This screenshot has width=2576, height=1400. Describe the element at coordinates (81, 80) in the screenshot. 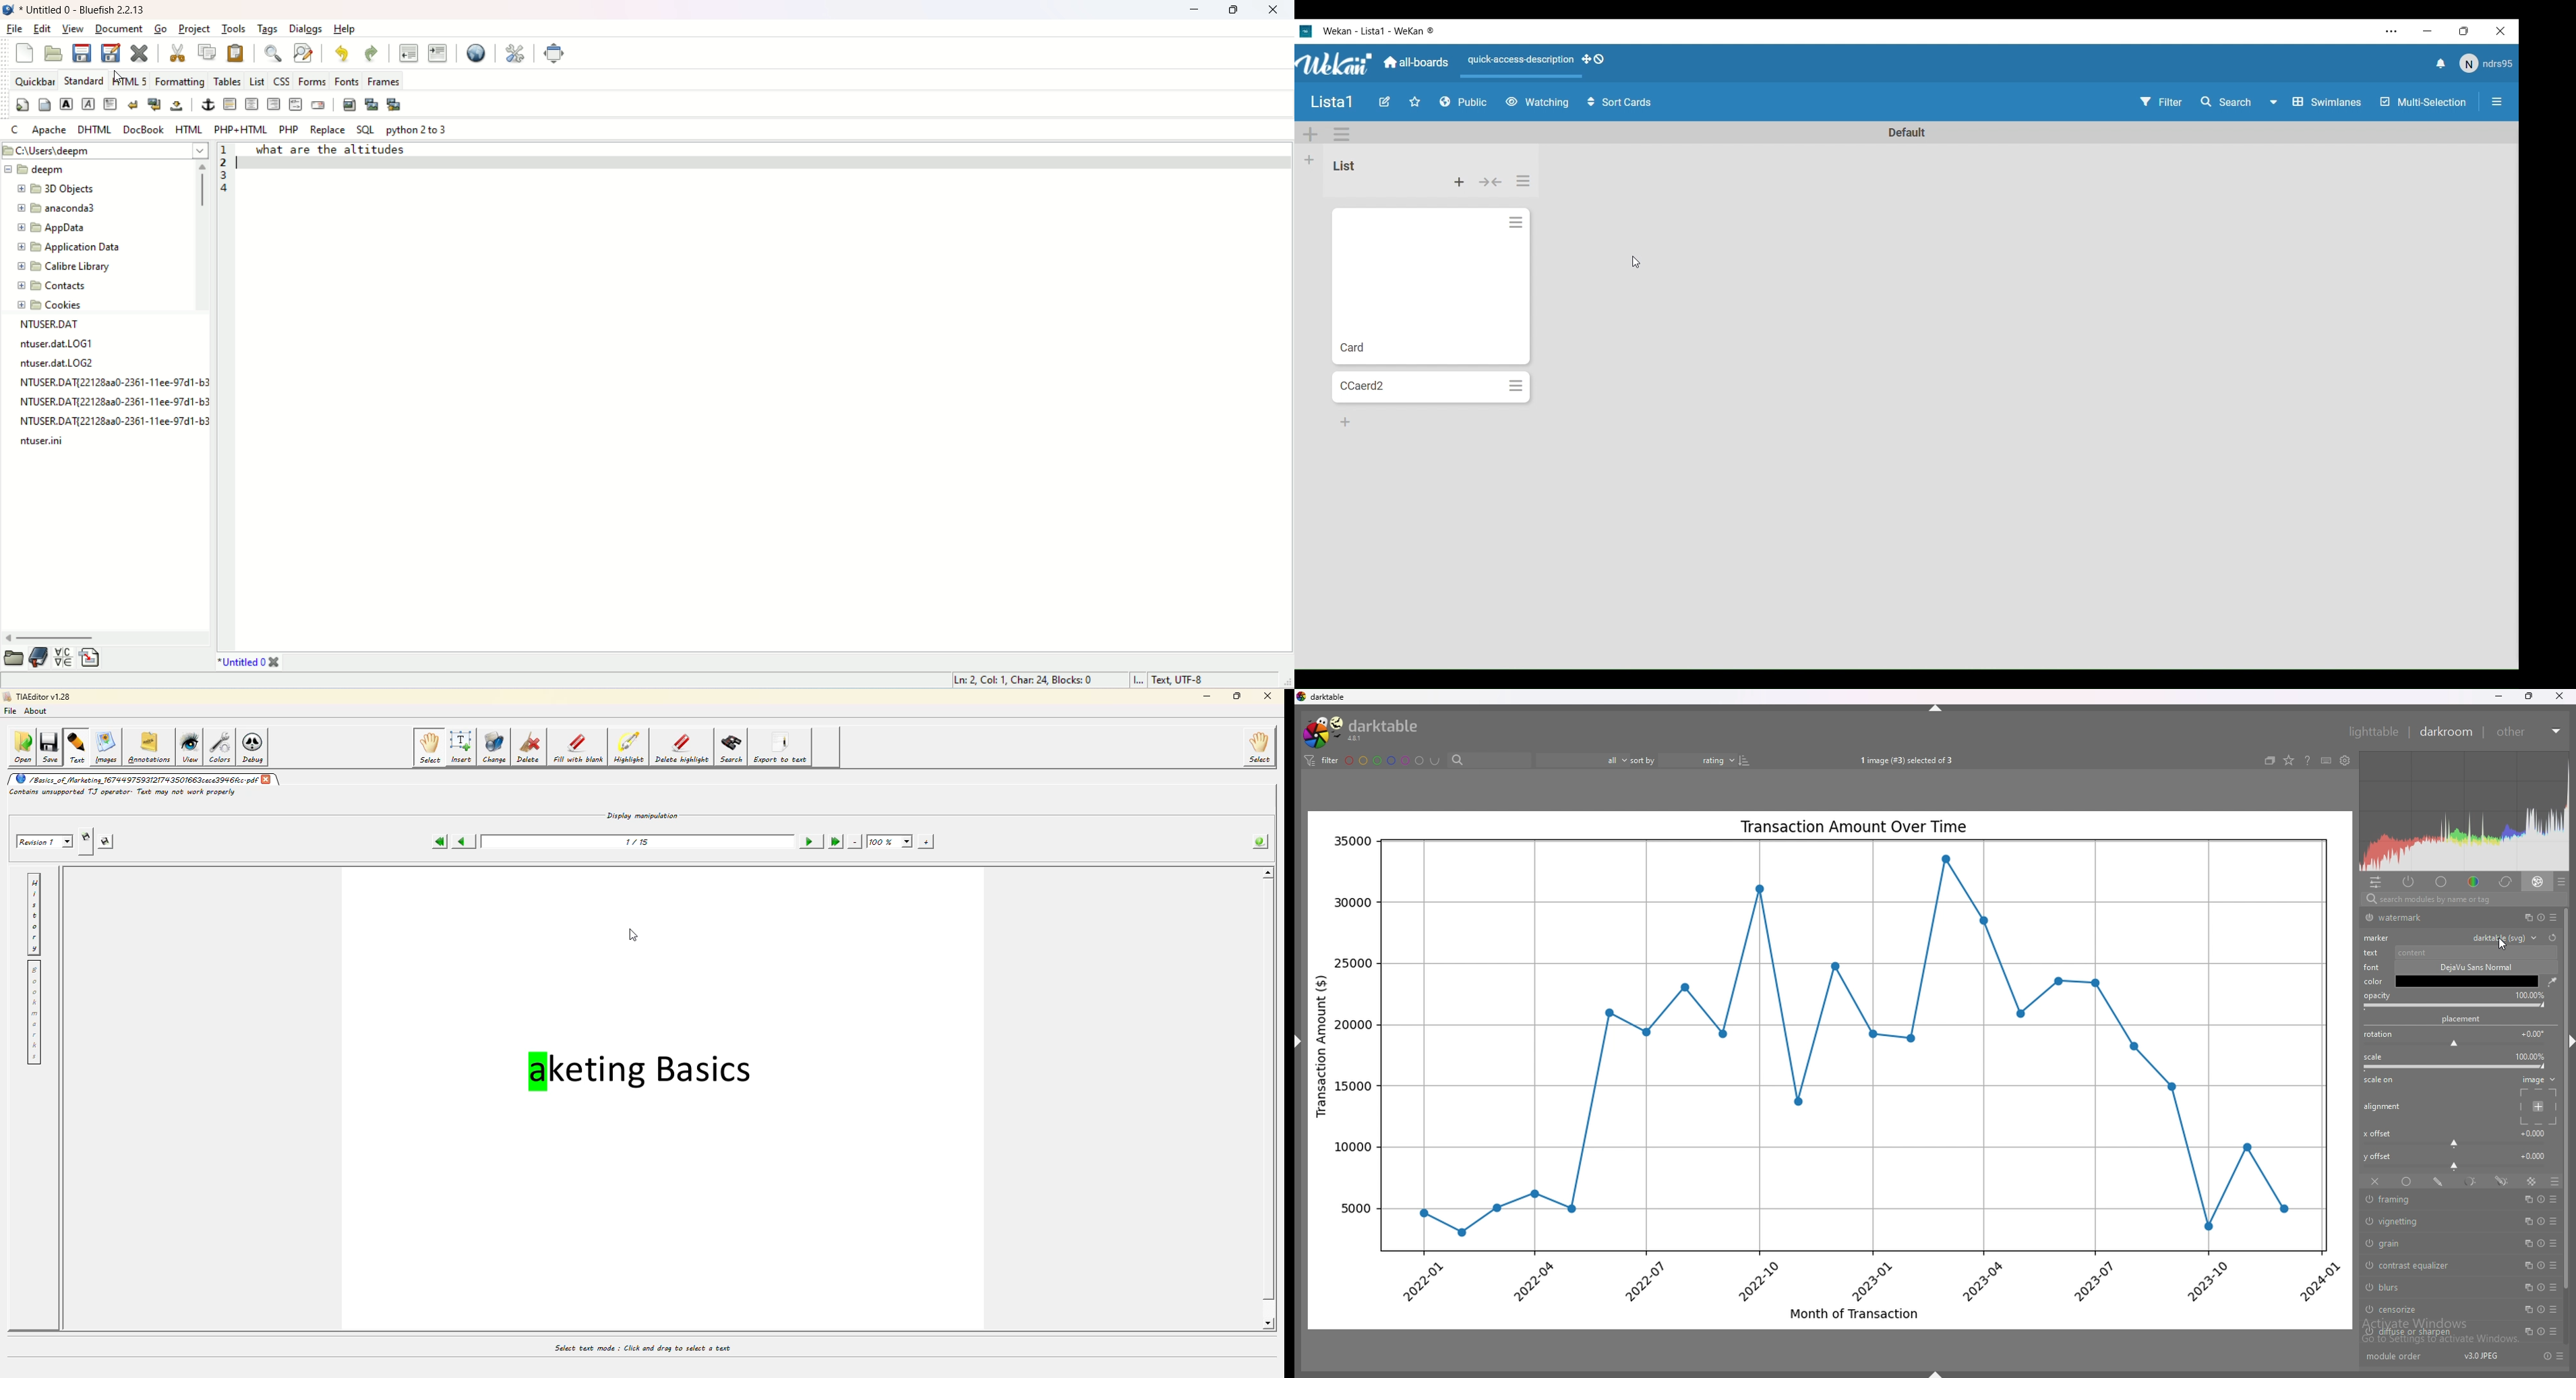

I see `standard` at that location.